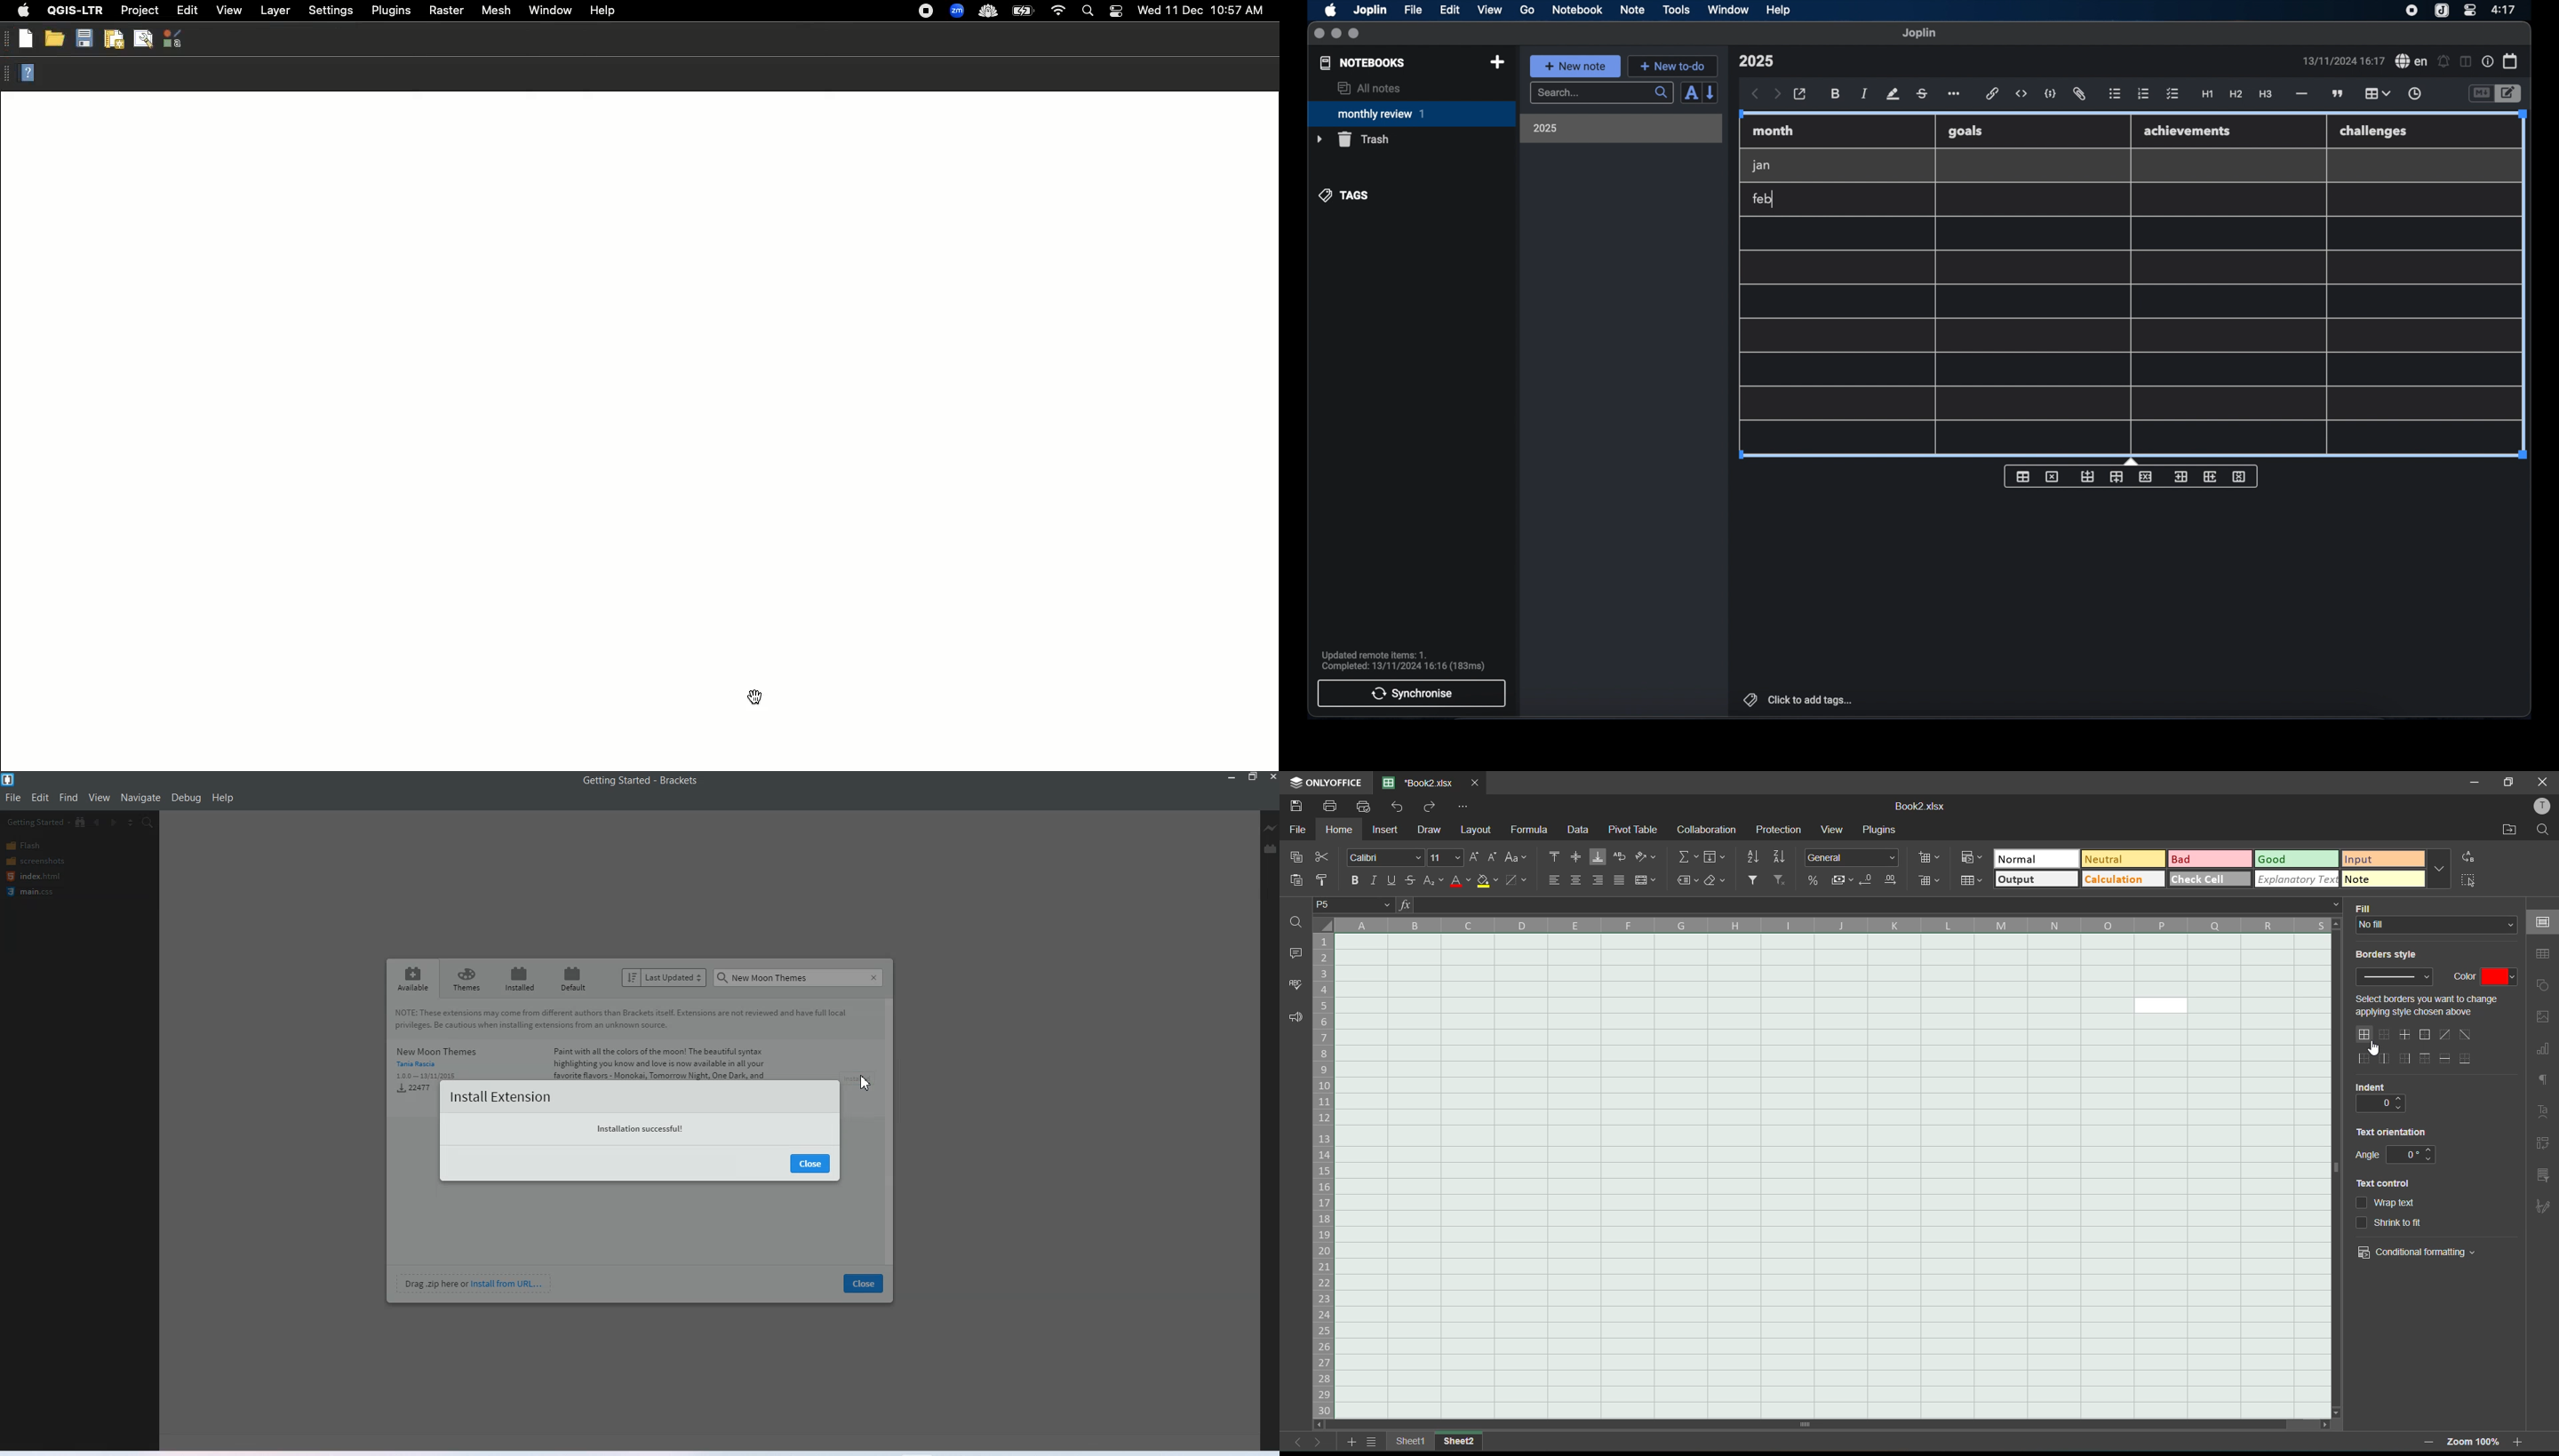 This screenshot has height=1456, width=2576. Describe the element at coordinates (2088, 477) in the screenshot. I see `insert row before` at that location.